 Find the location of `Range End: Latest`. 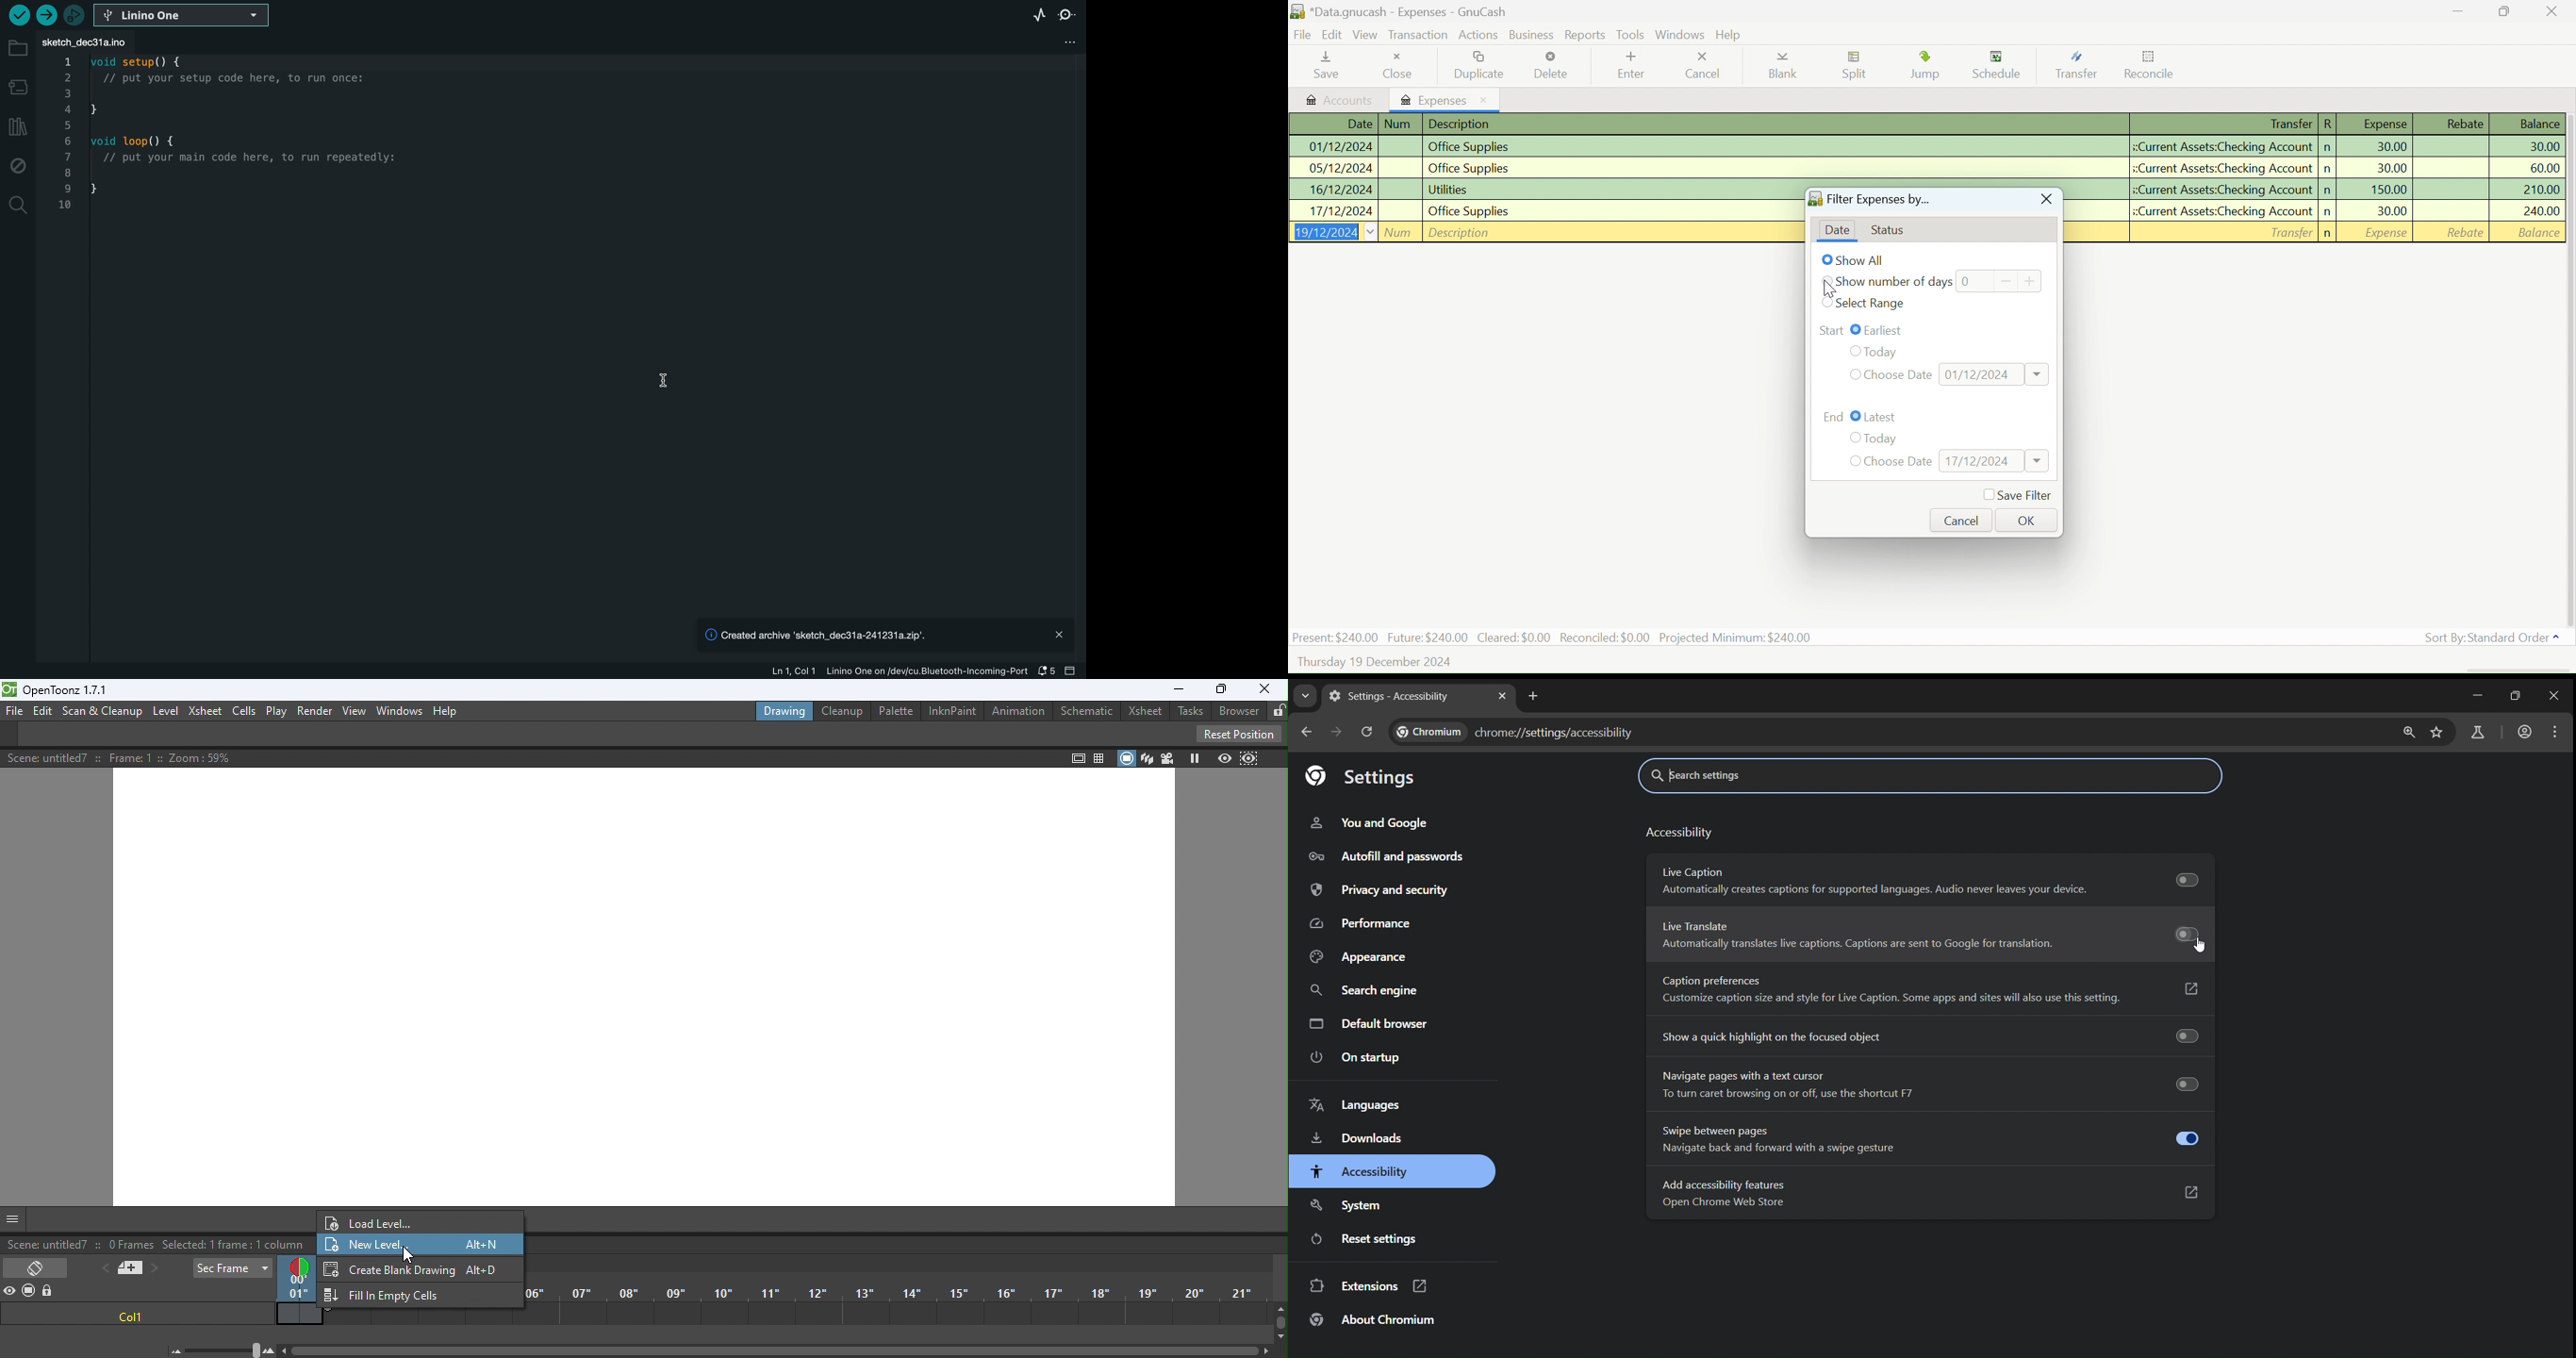

Range End: Latest is located at coordinates (1834, 415).